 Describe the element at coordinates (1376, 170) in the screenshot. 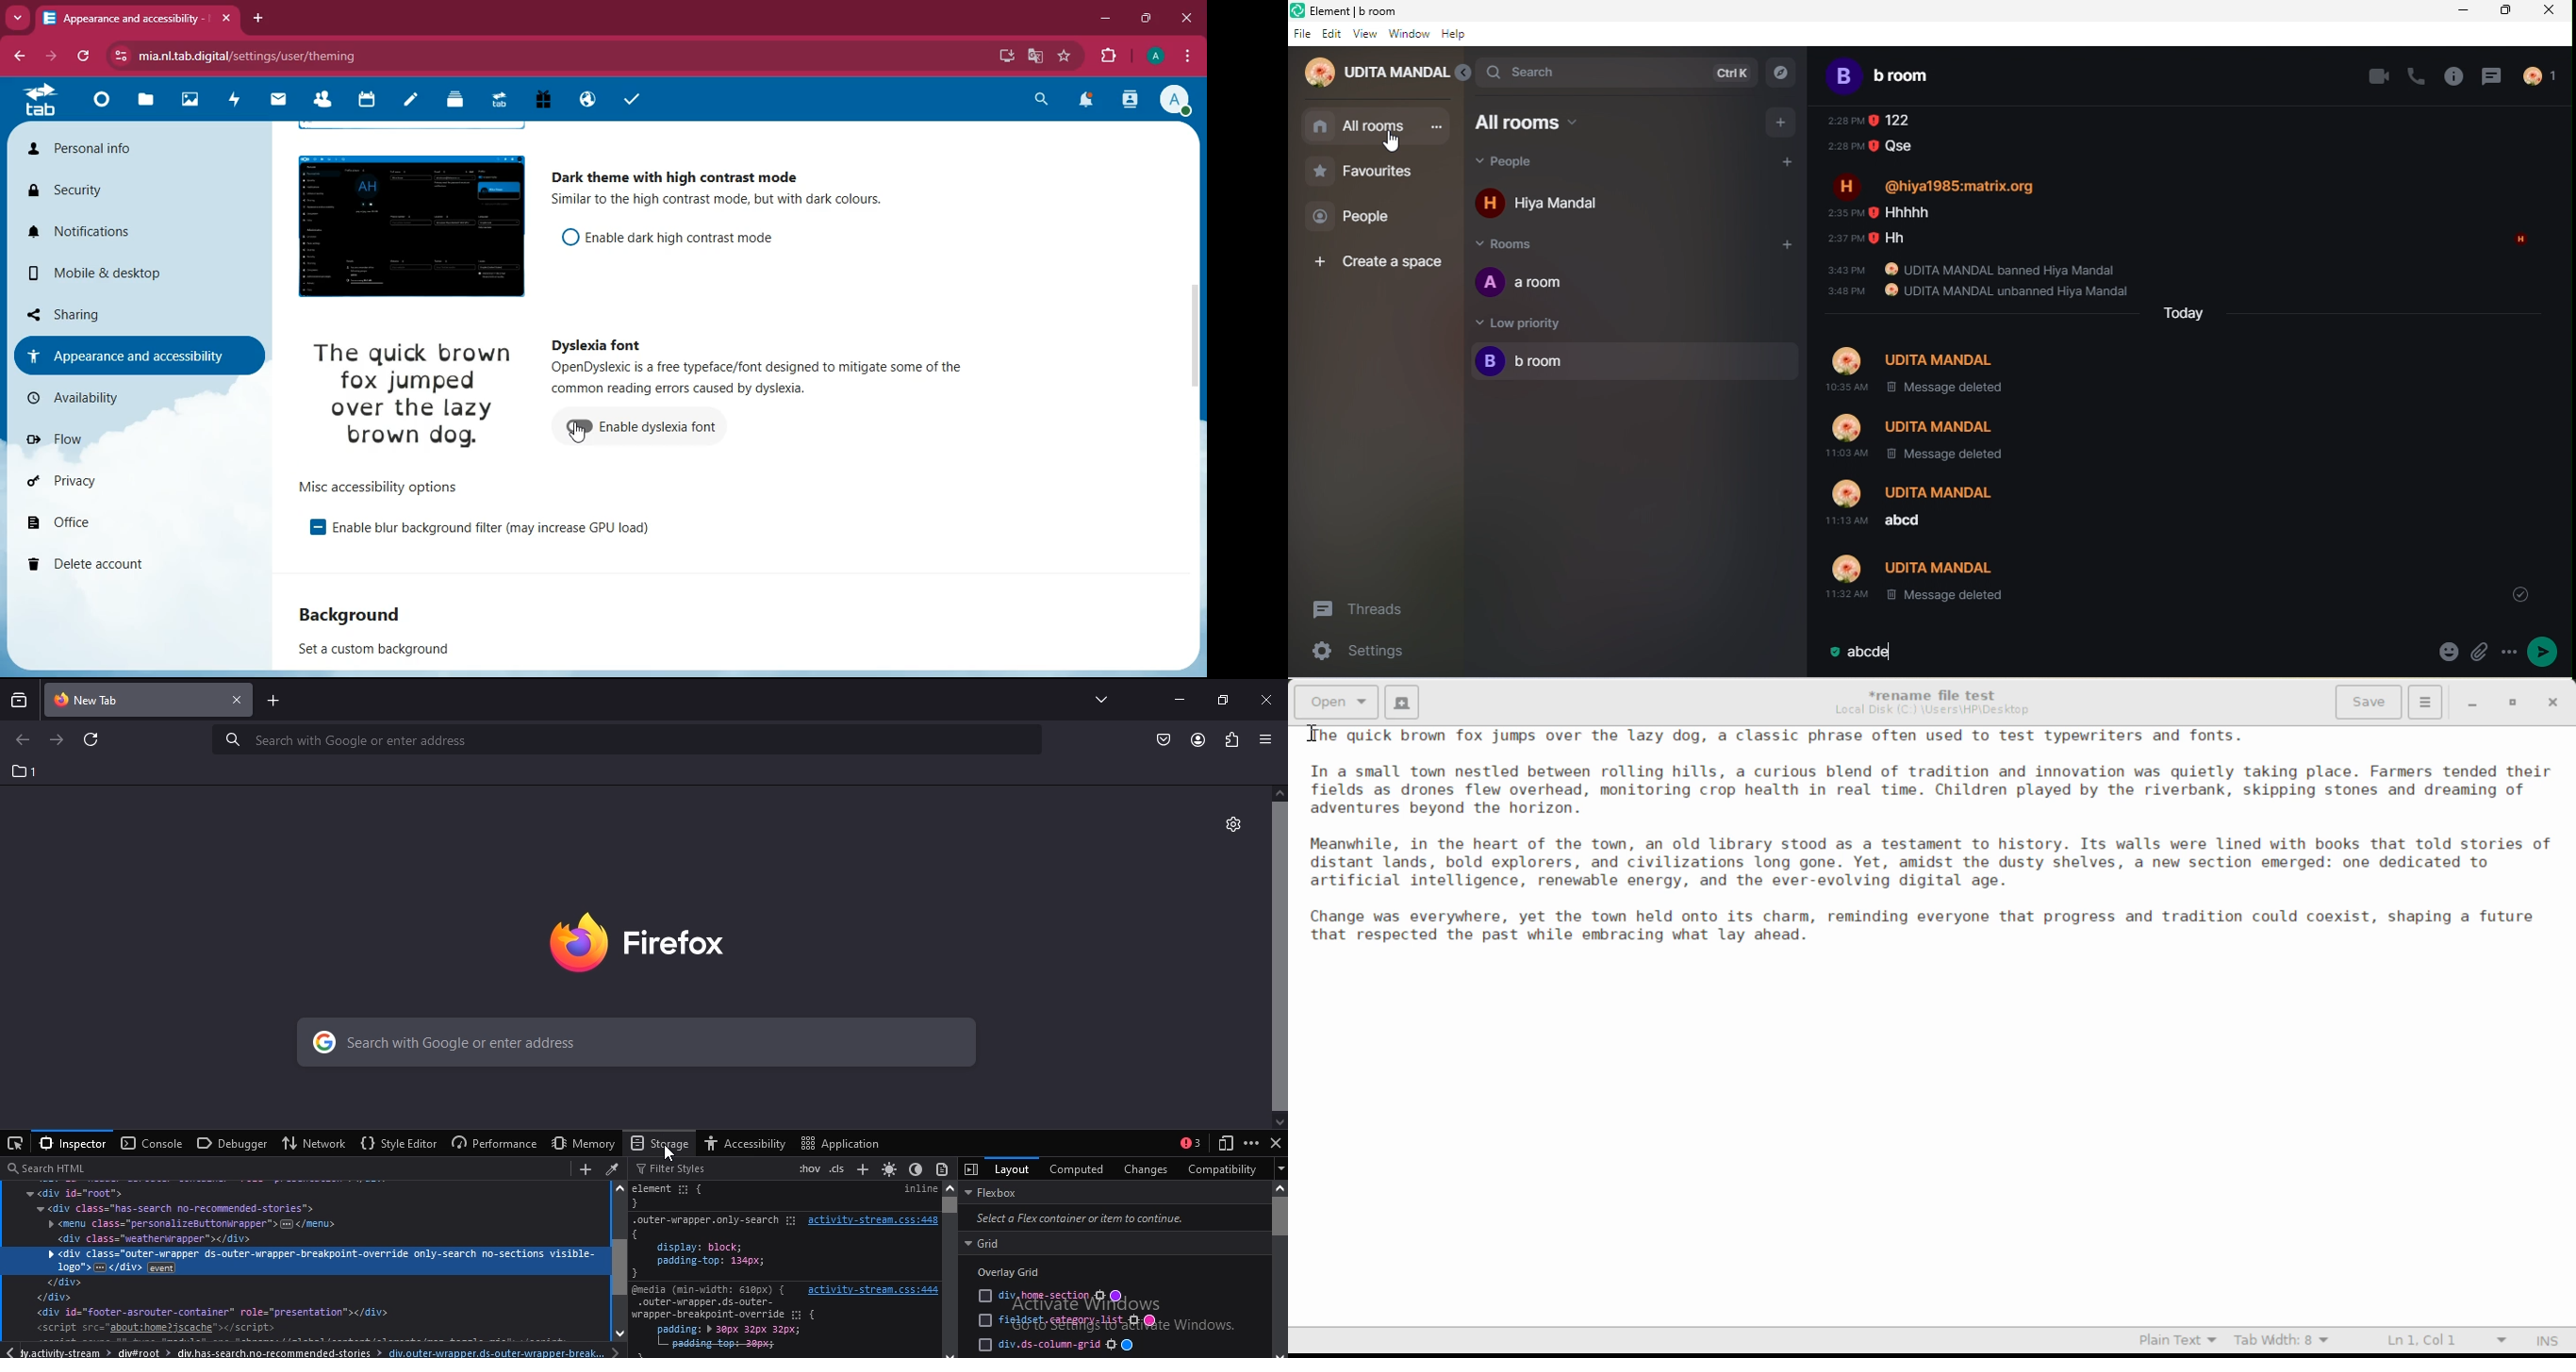

I see `favourites` at that location.